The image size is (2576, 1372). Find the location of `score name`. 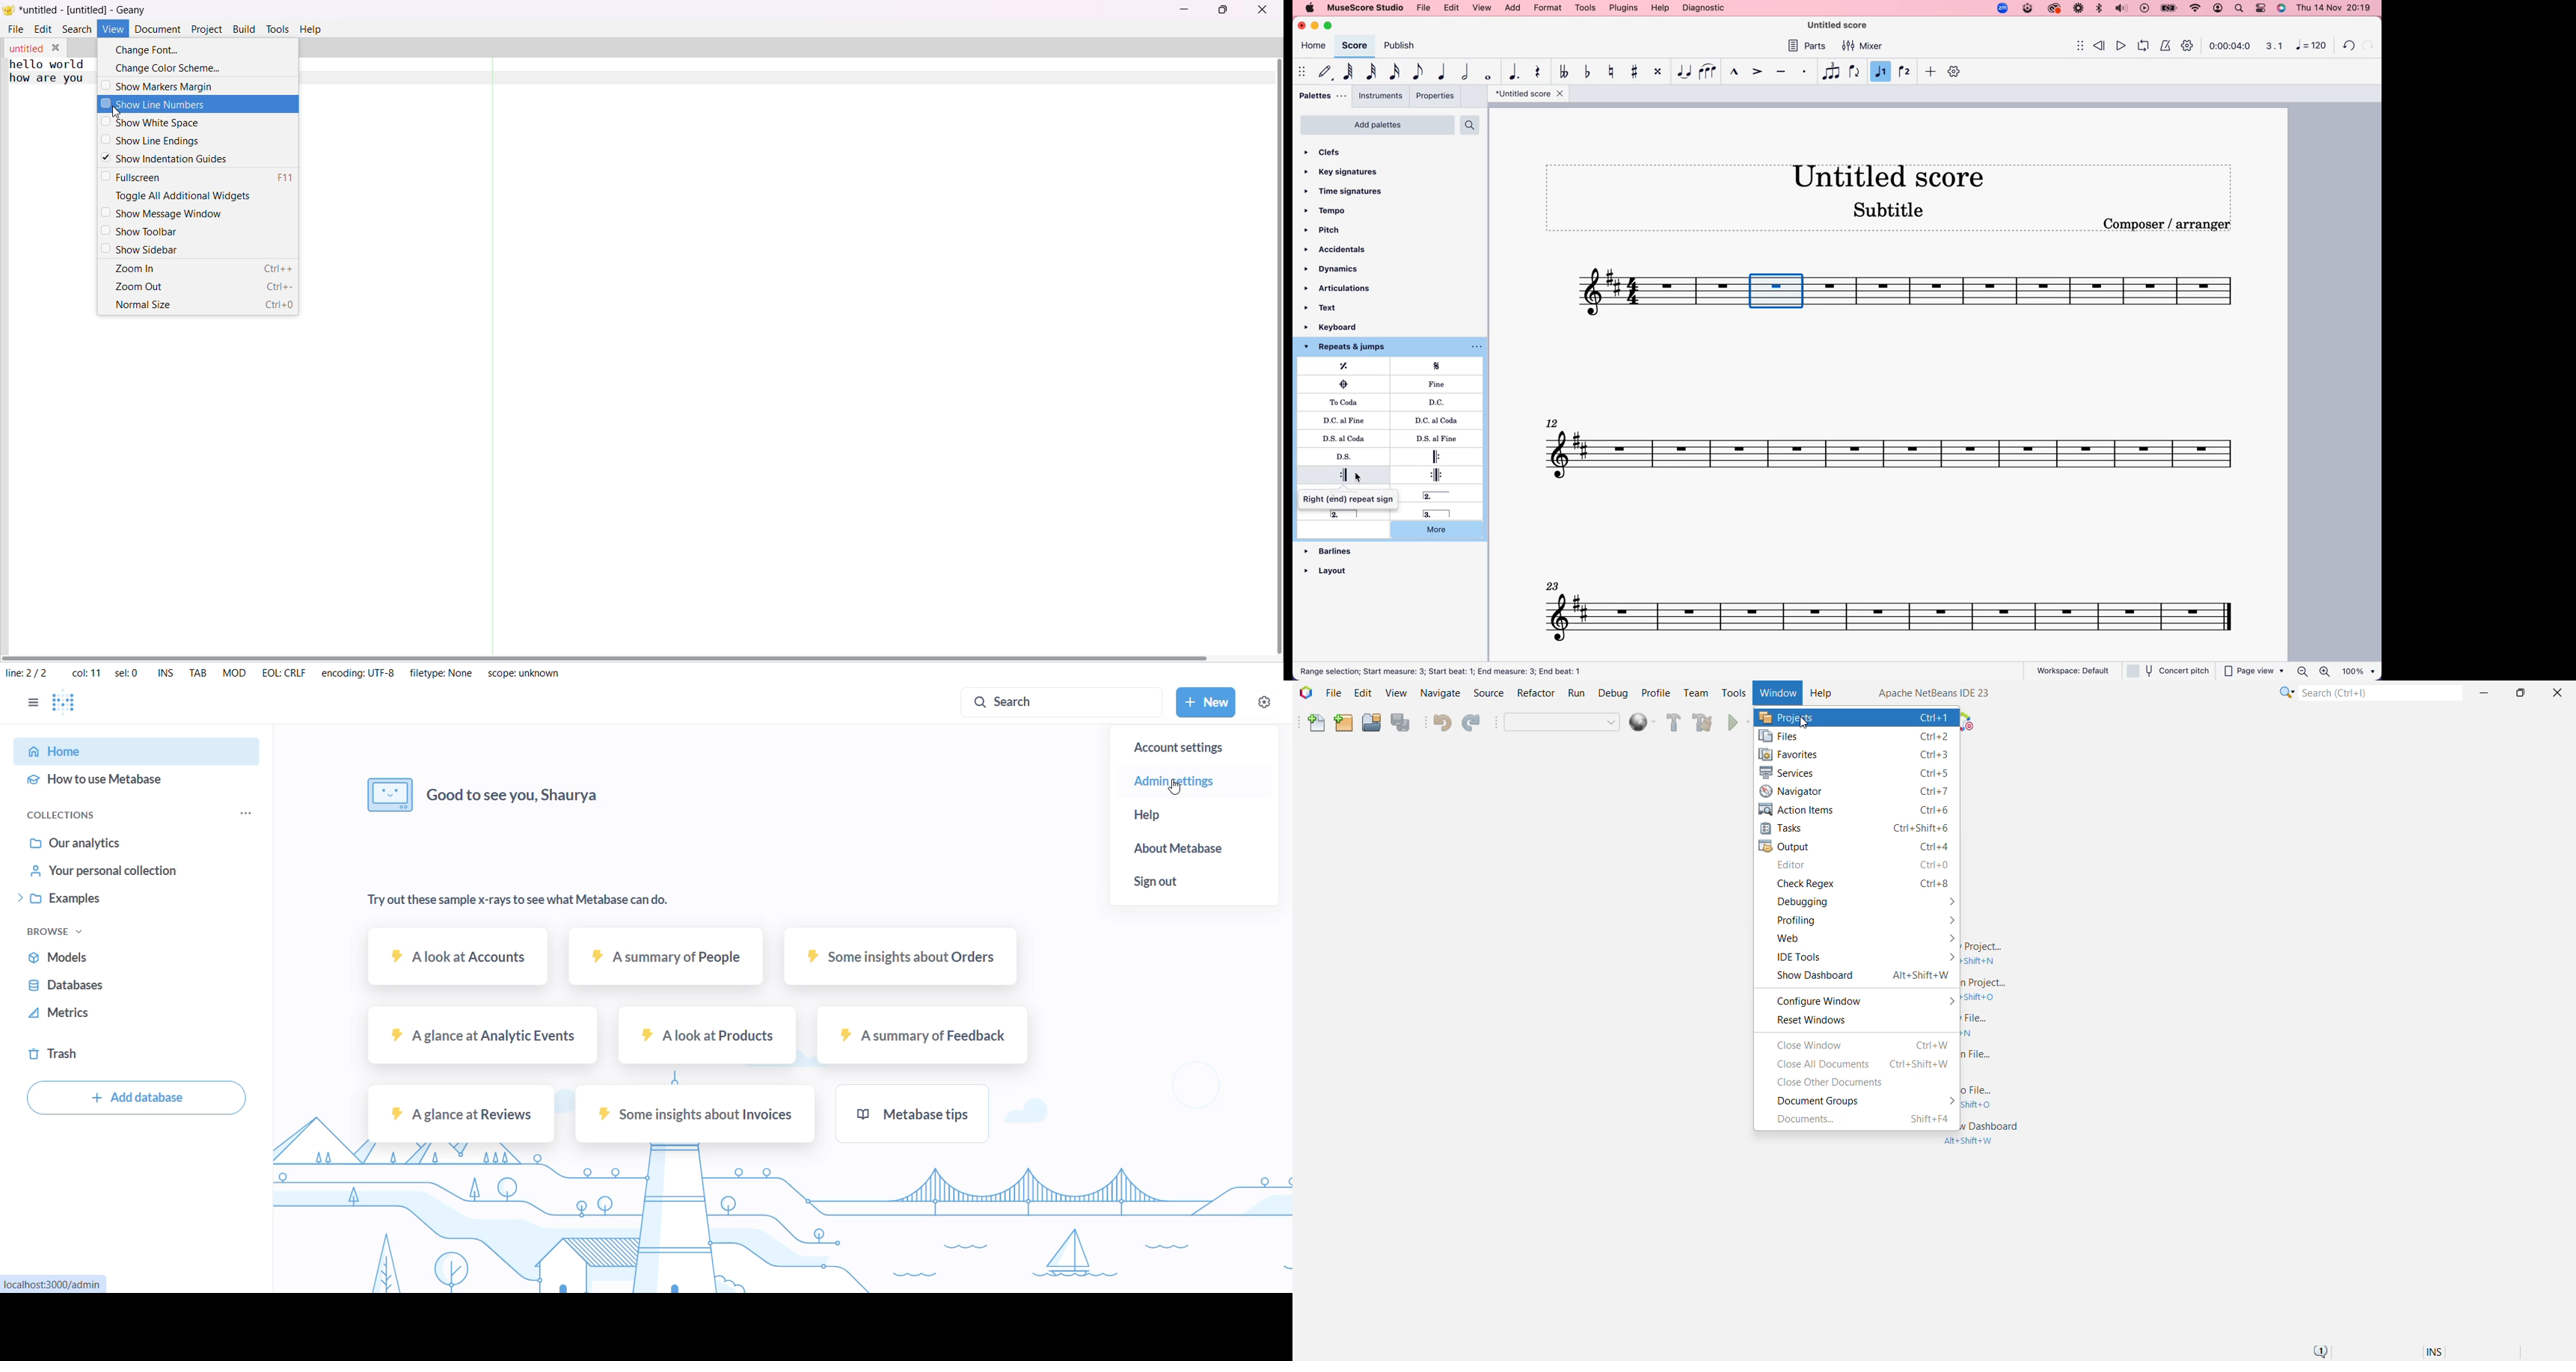

score name is located at coordinates (1529, 94).